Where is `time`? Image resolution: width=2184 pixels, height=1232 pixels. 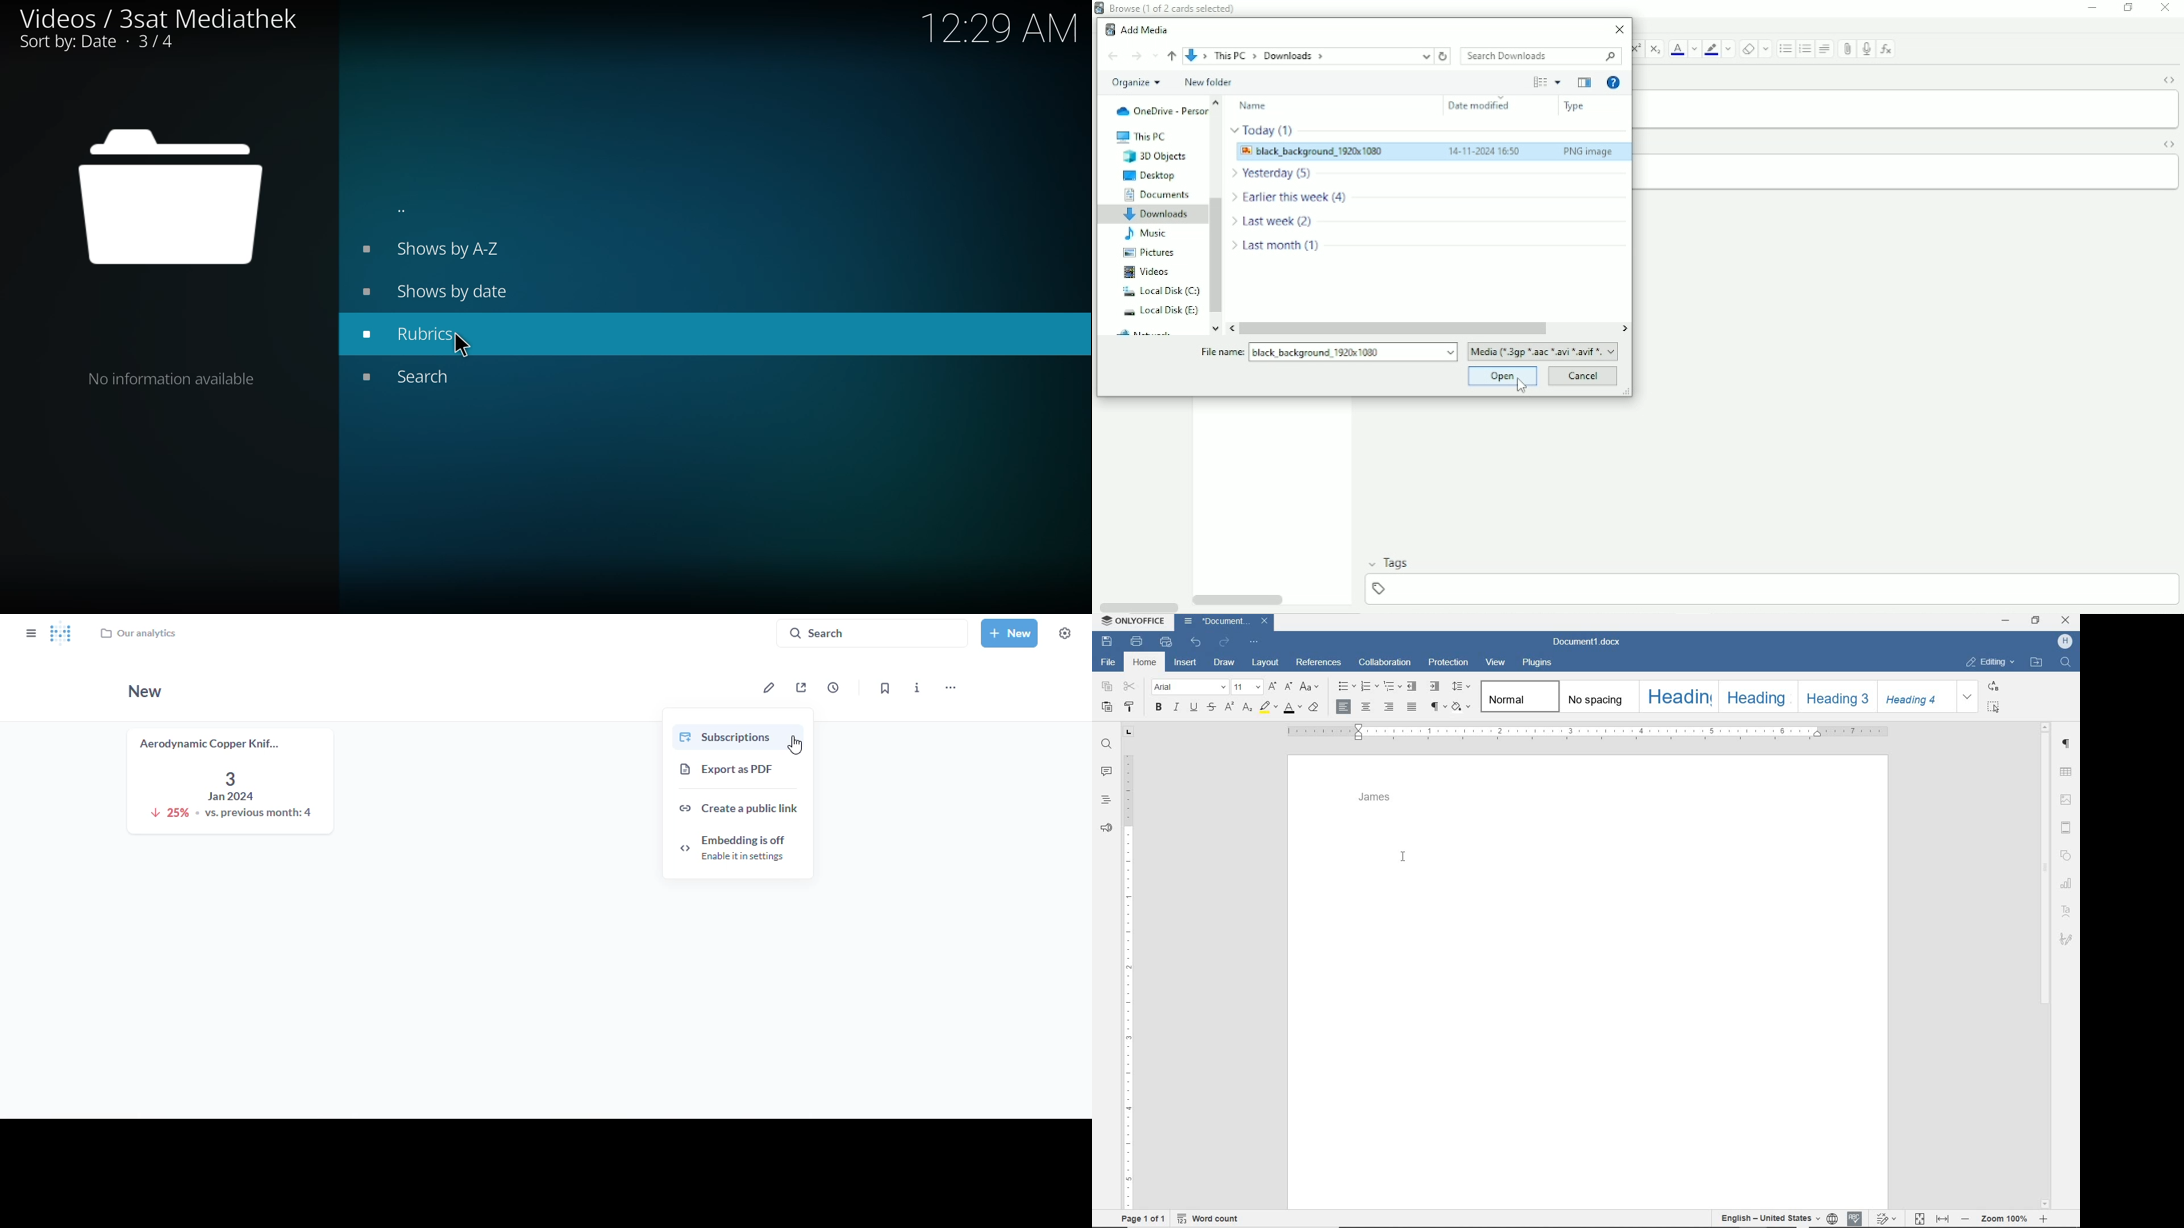
time is located at coordinates (1003, 26).